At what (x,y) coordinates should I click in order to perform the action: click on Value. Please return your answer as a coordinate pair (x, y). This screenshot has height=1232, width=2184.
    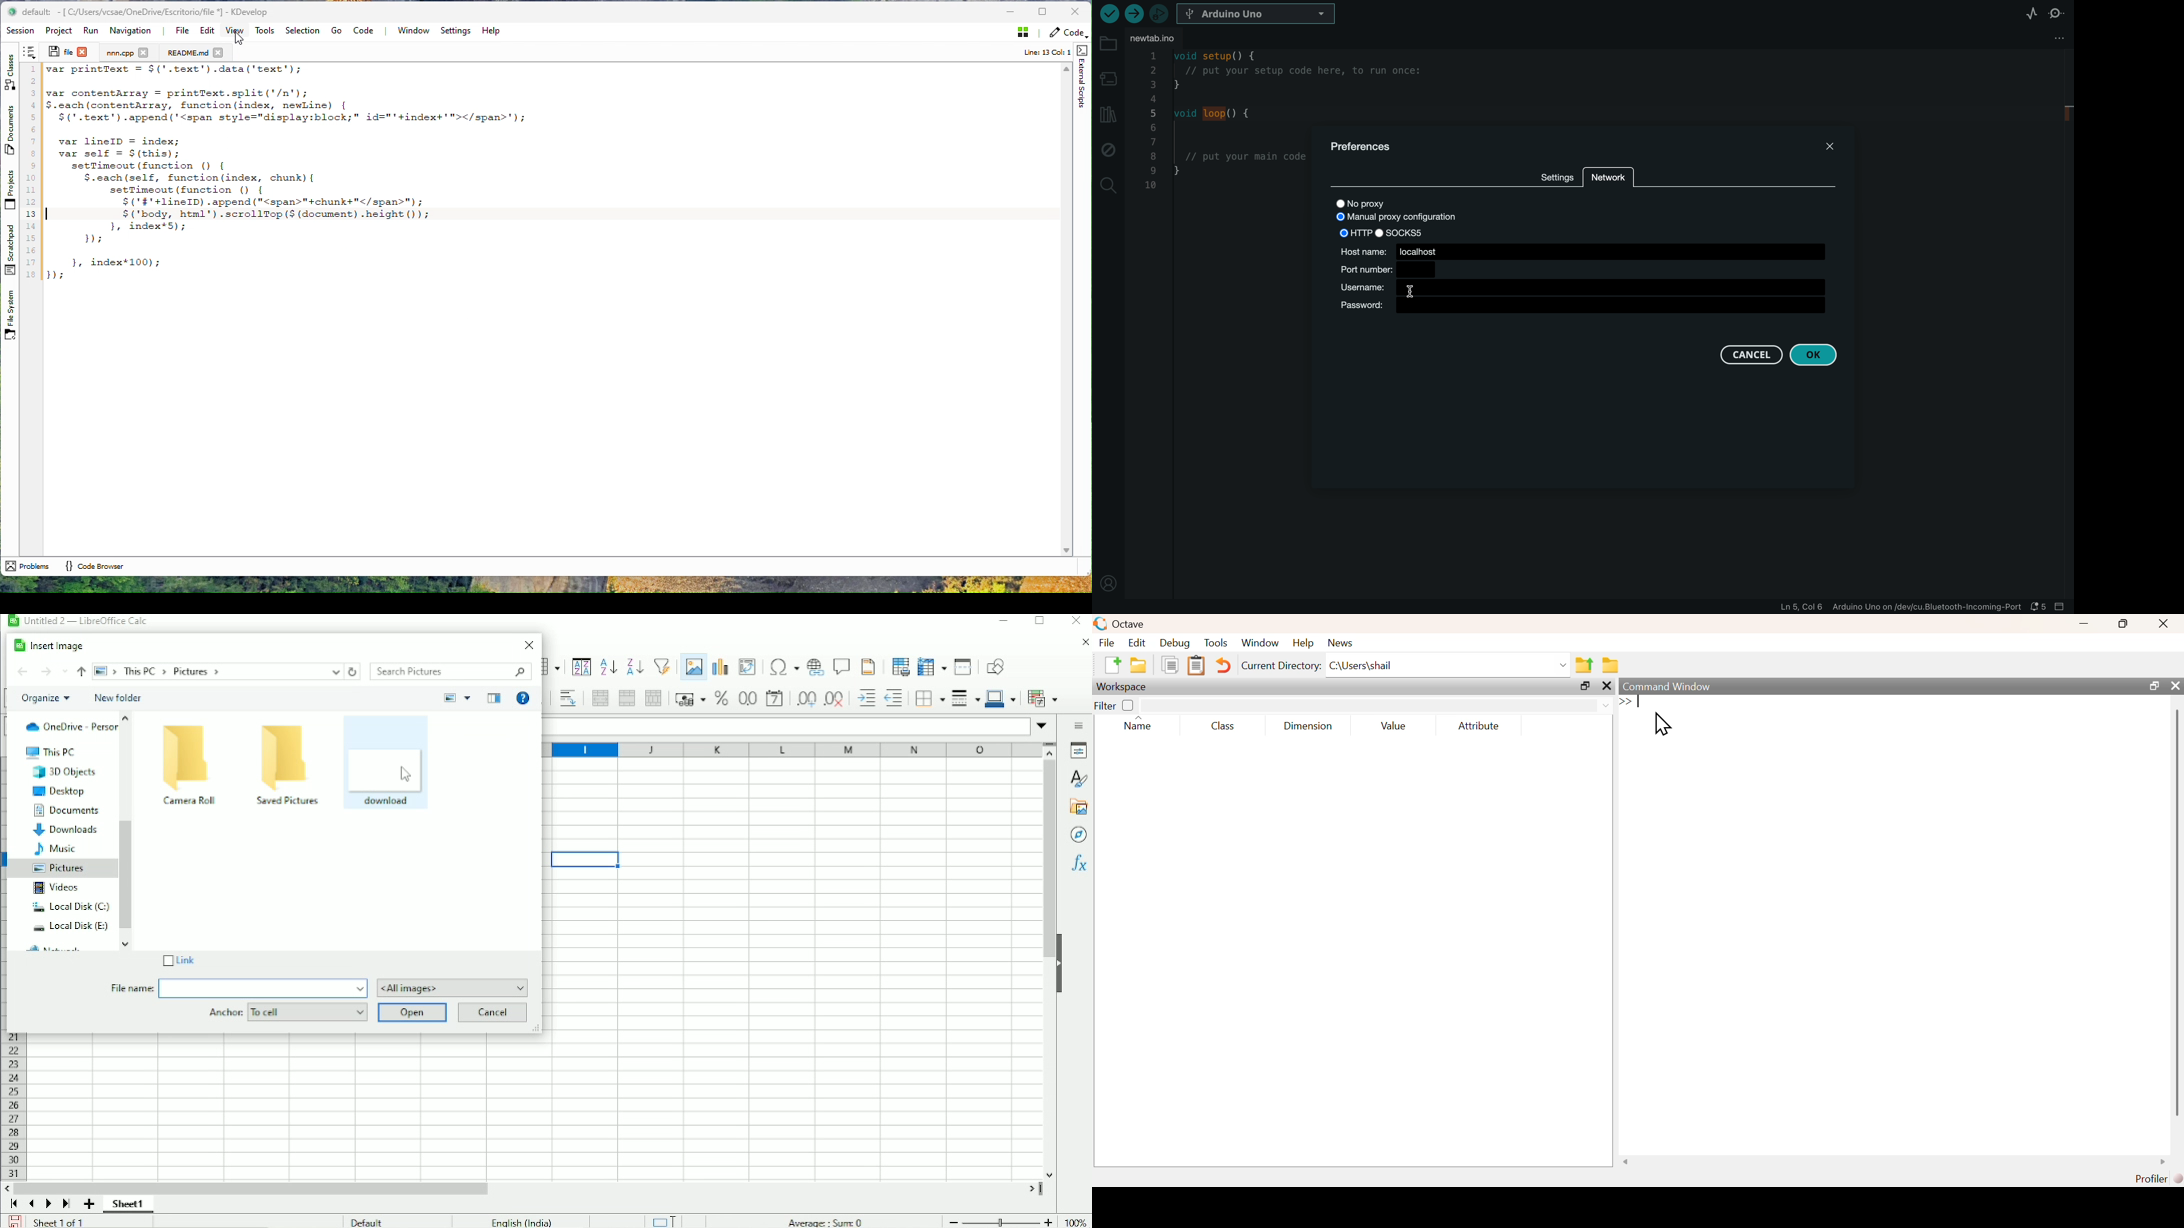
    Looking at the image, I should click on (1393, 725).